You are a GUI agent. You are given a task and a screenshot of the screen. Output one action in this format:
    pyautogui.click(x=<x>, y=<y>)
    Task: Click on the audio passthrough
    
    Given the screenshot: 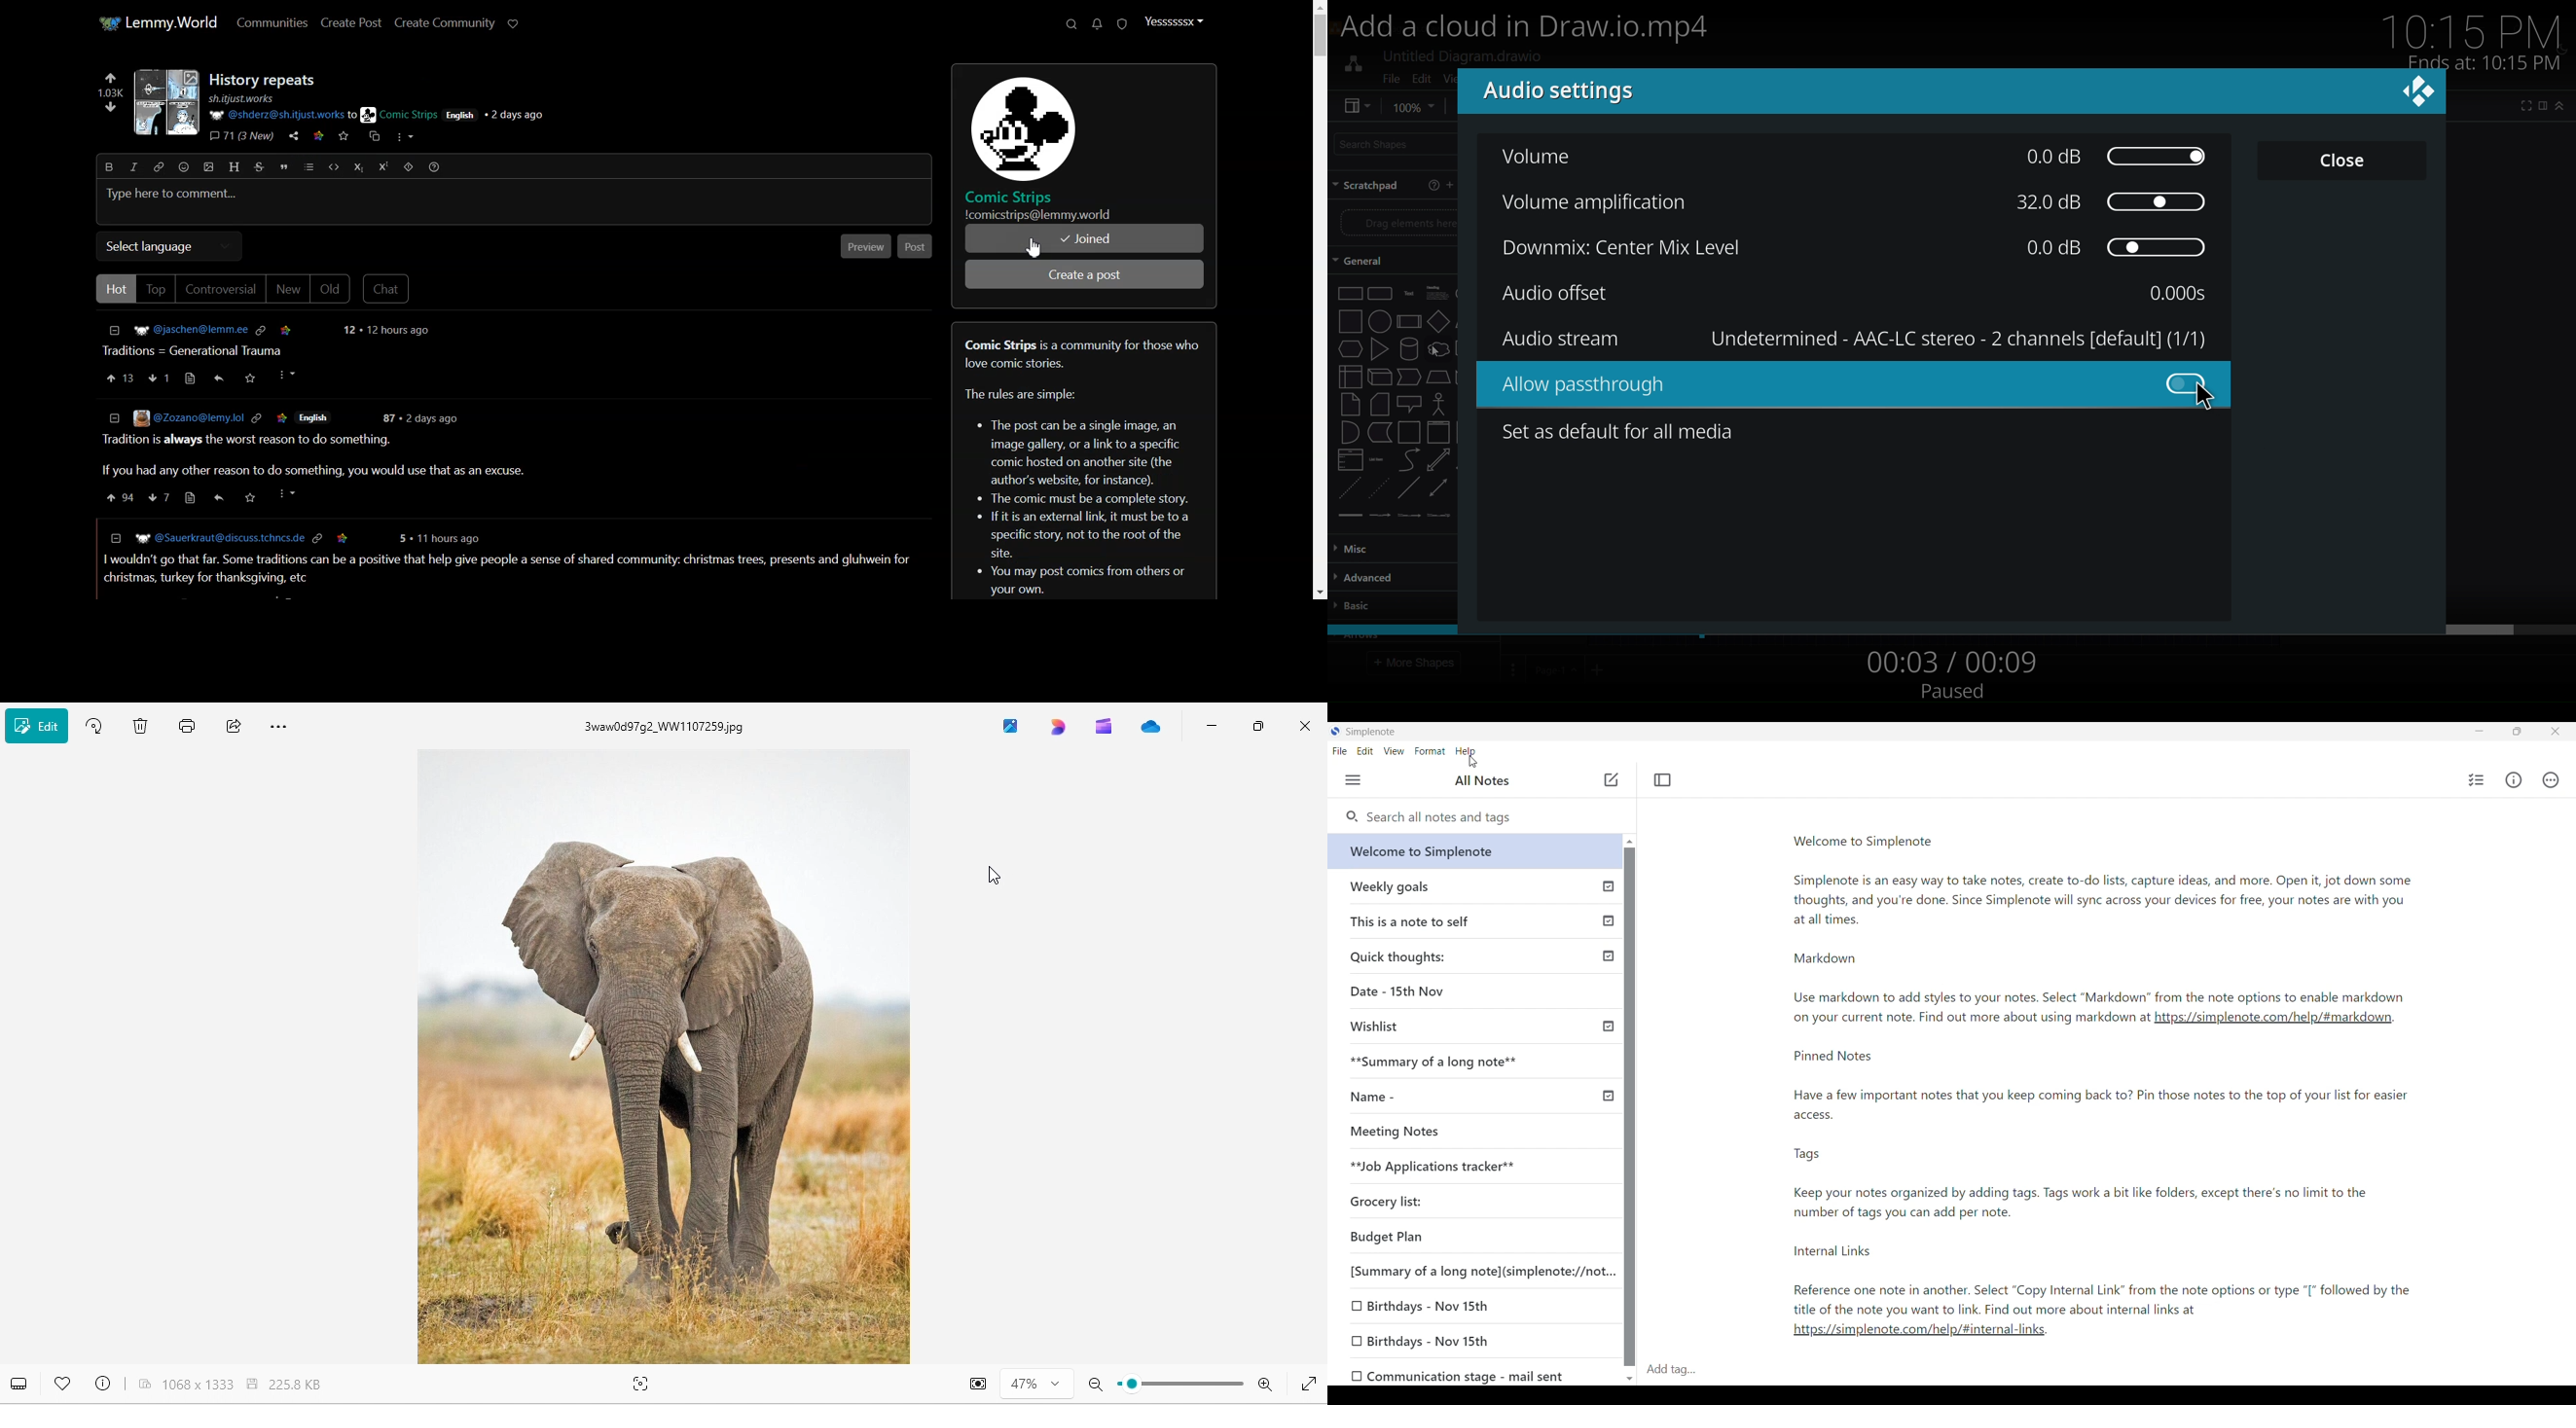 What is the action you would take?
    pyautogui.click(x=1862, y=385)
    